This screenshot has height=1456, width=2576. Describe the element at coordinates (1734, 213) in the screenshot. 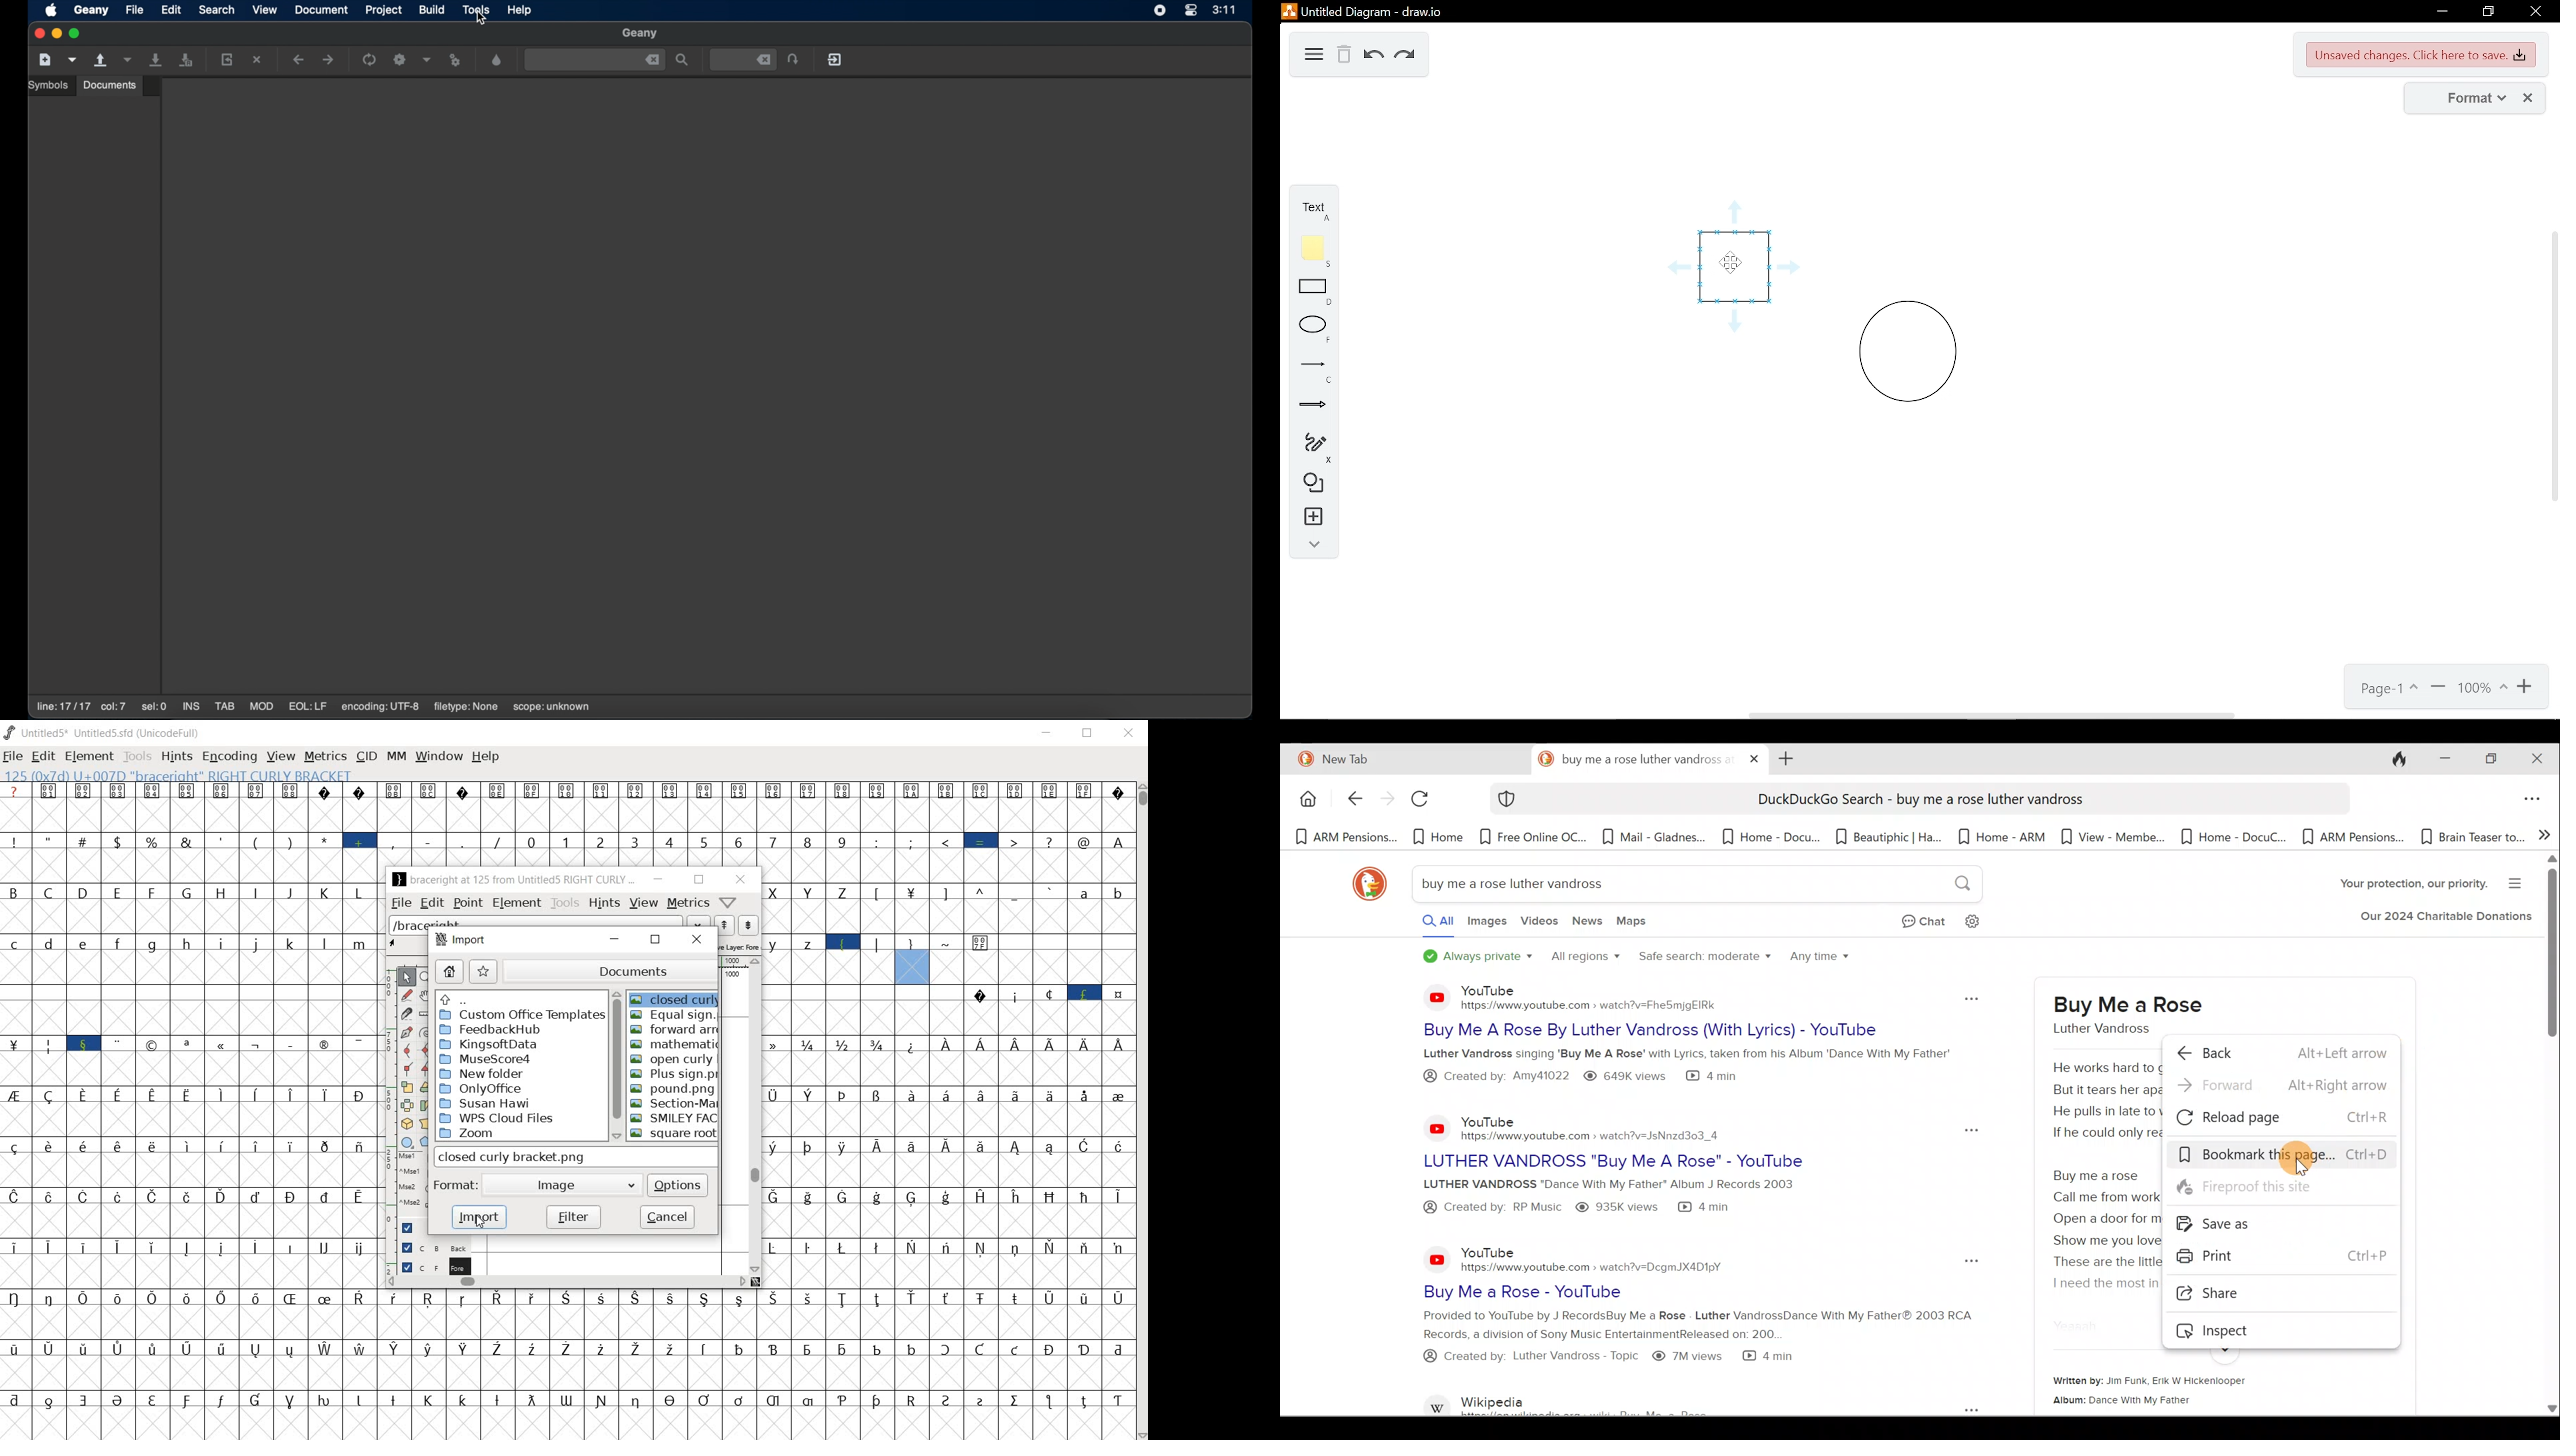

I see `guide arrow` at that location.